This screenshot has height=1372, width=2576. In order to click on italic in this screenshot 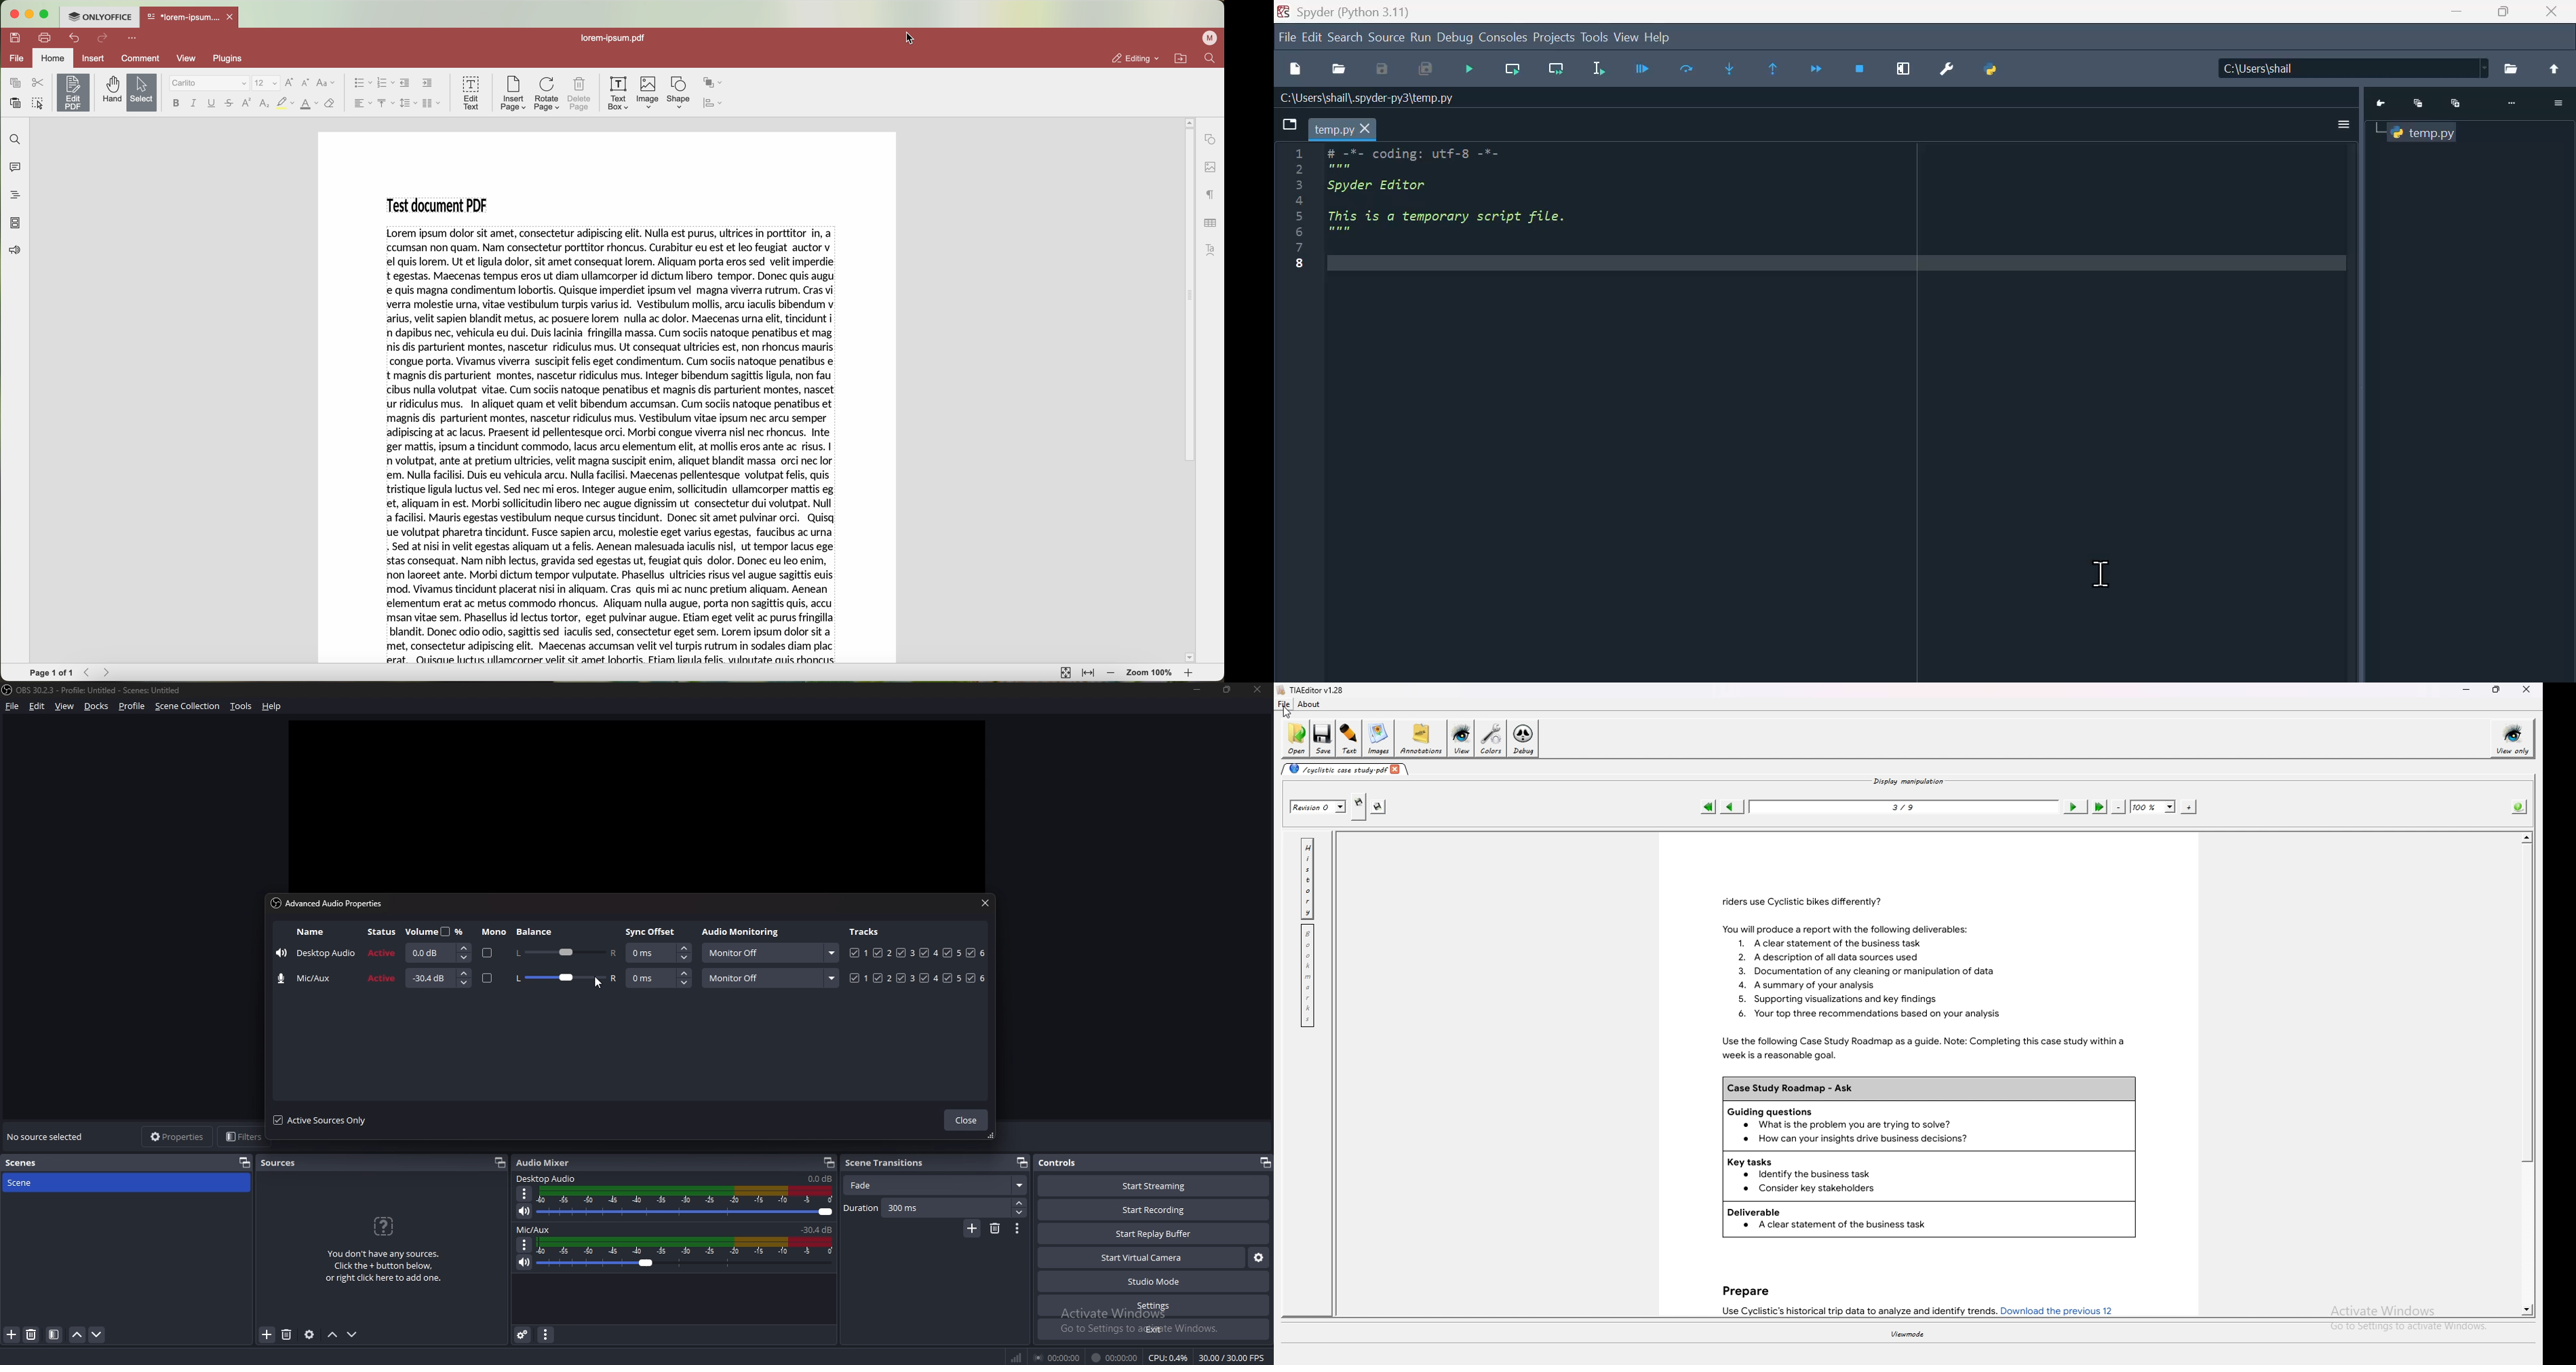, I will do `click(195, 104)`.